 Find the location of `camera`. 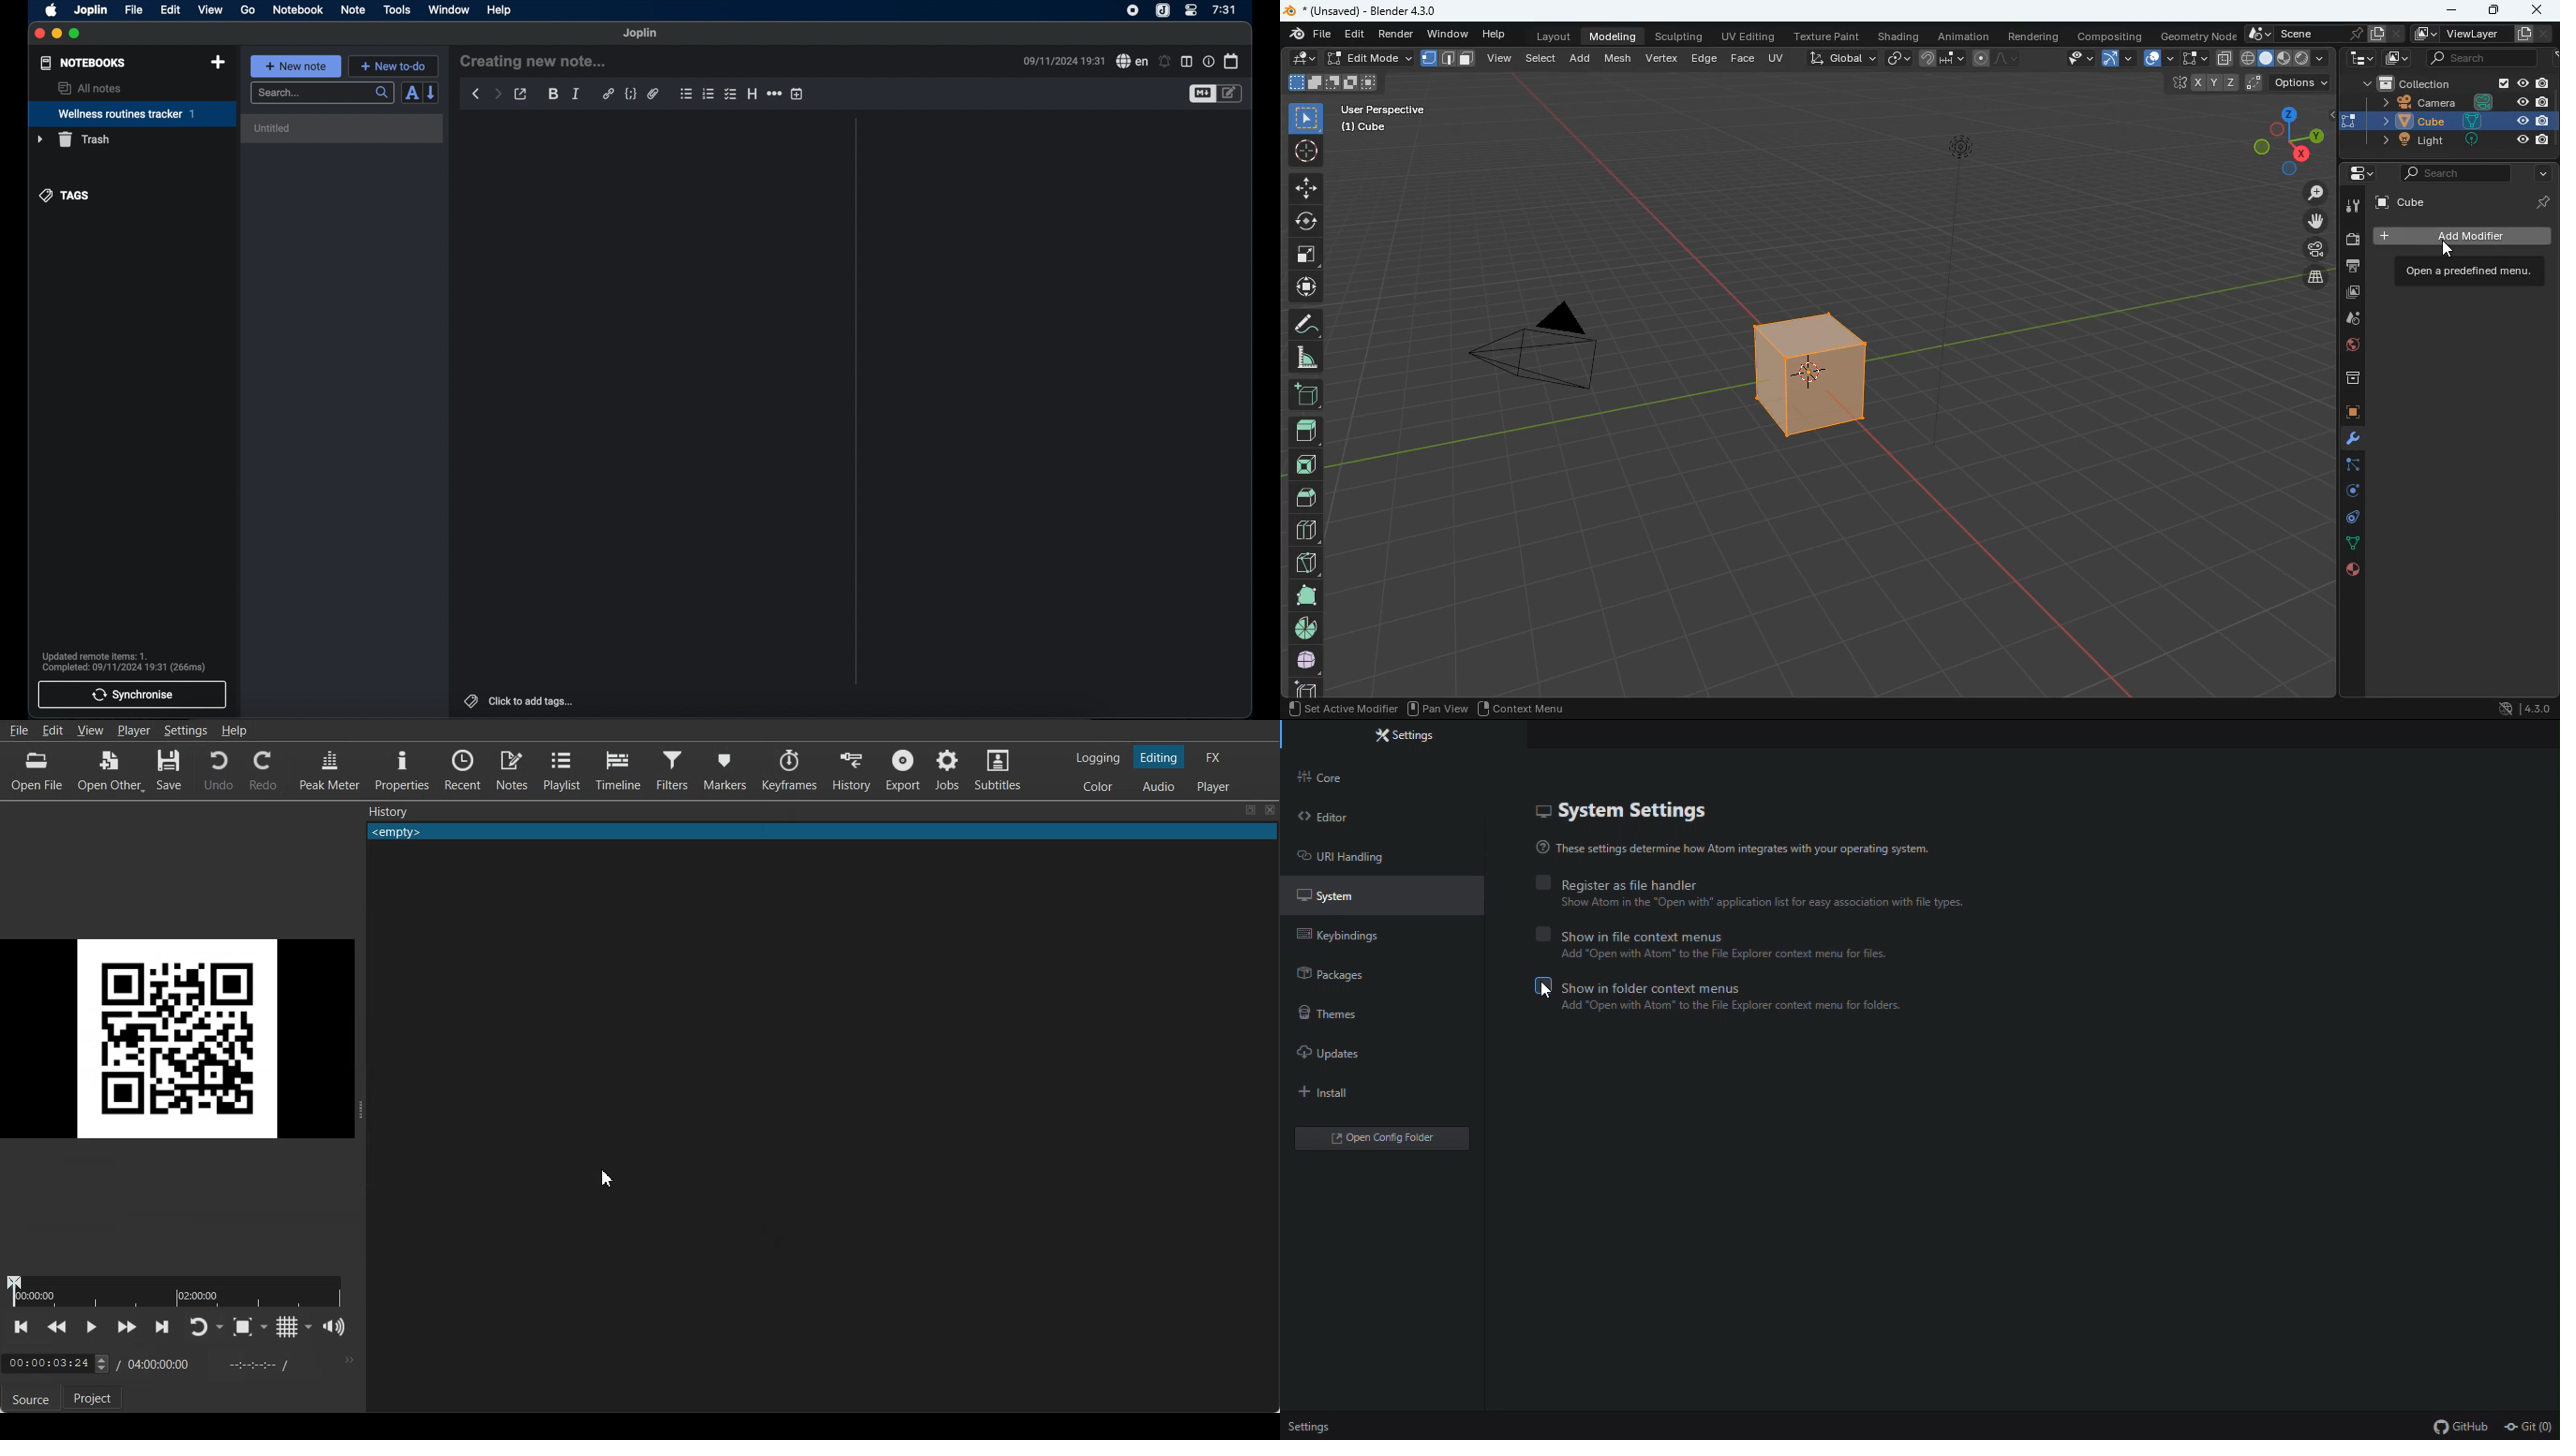

camera is located at coordinates (2459, 103).